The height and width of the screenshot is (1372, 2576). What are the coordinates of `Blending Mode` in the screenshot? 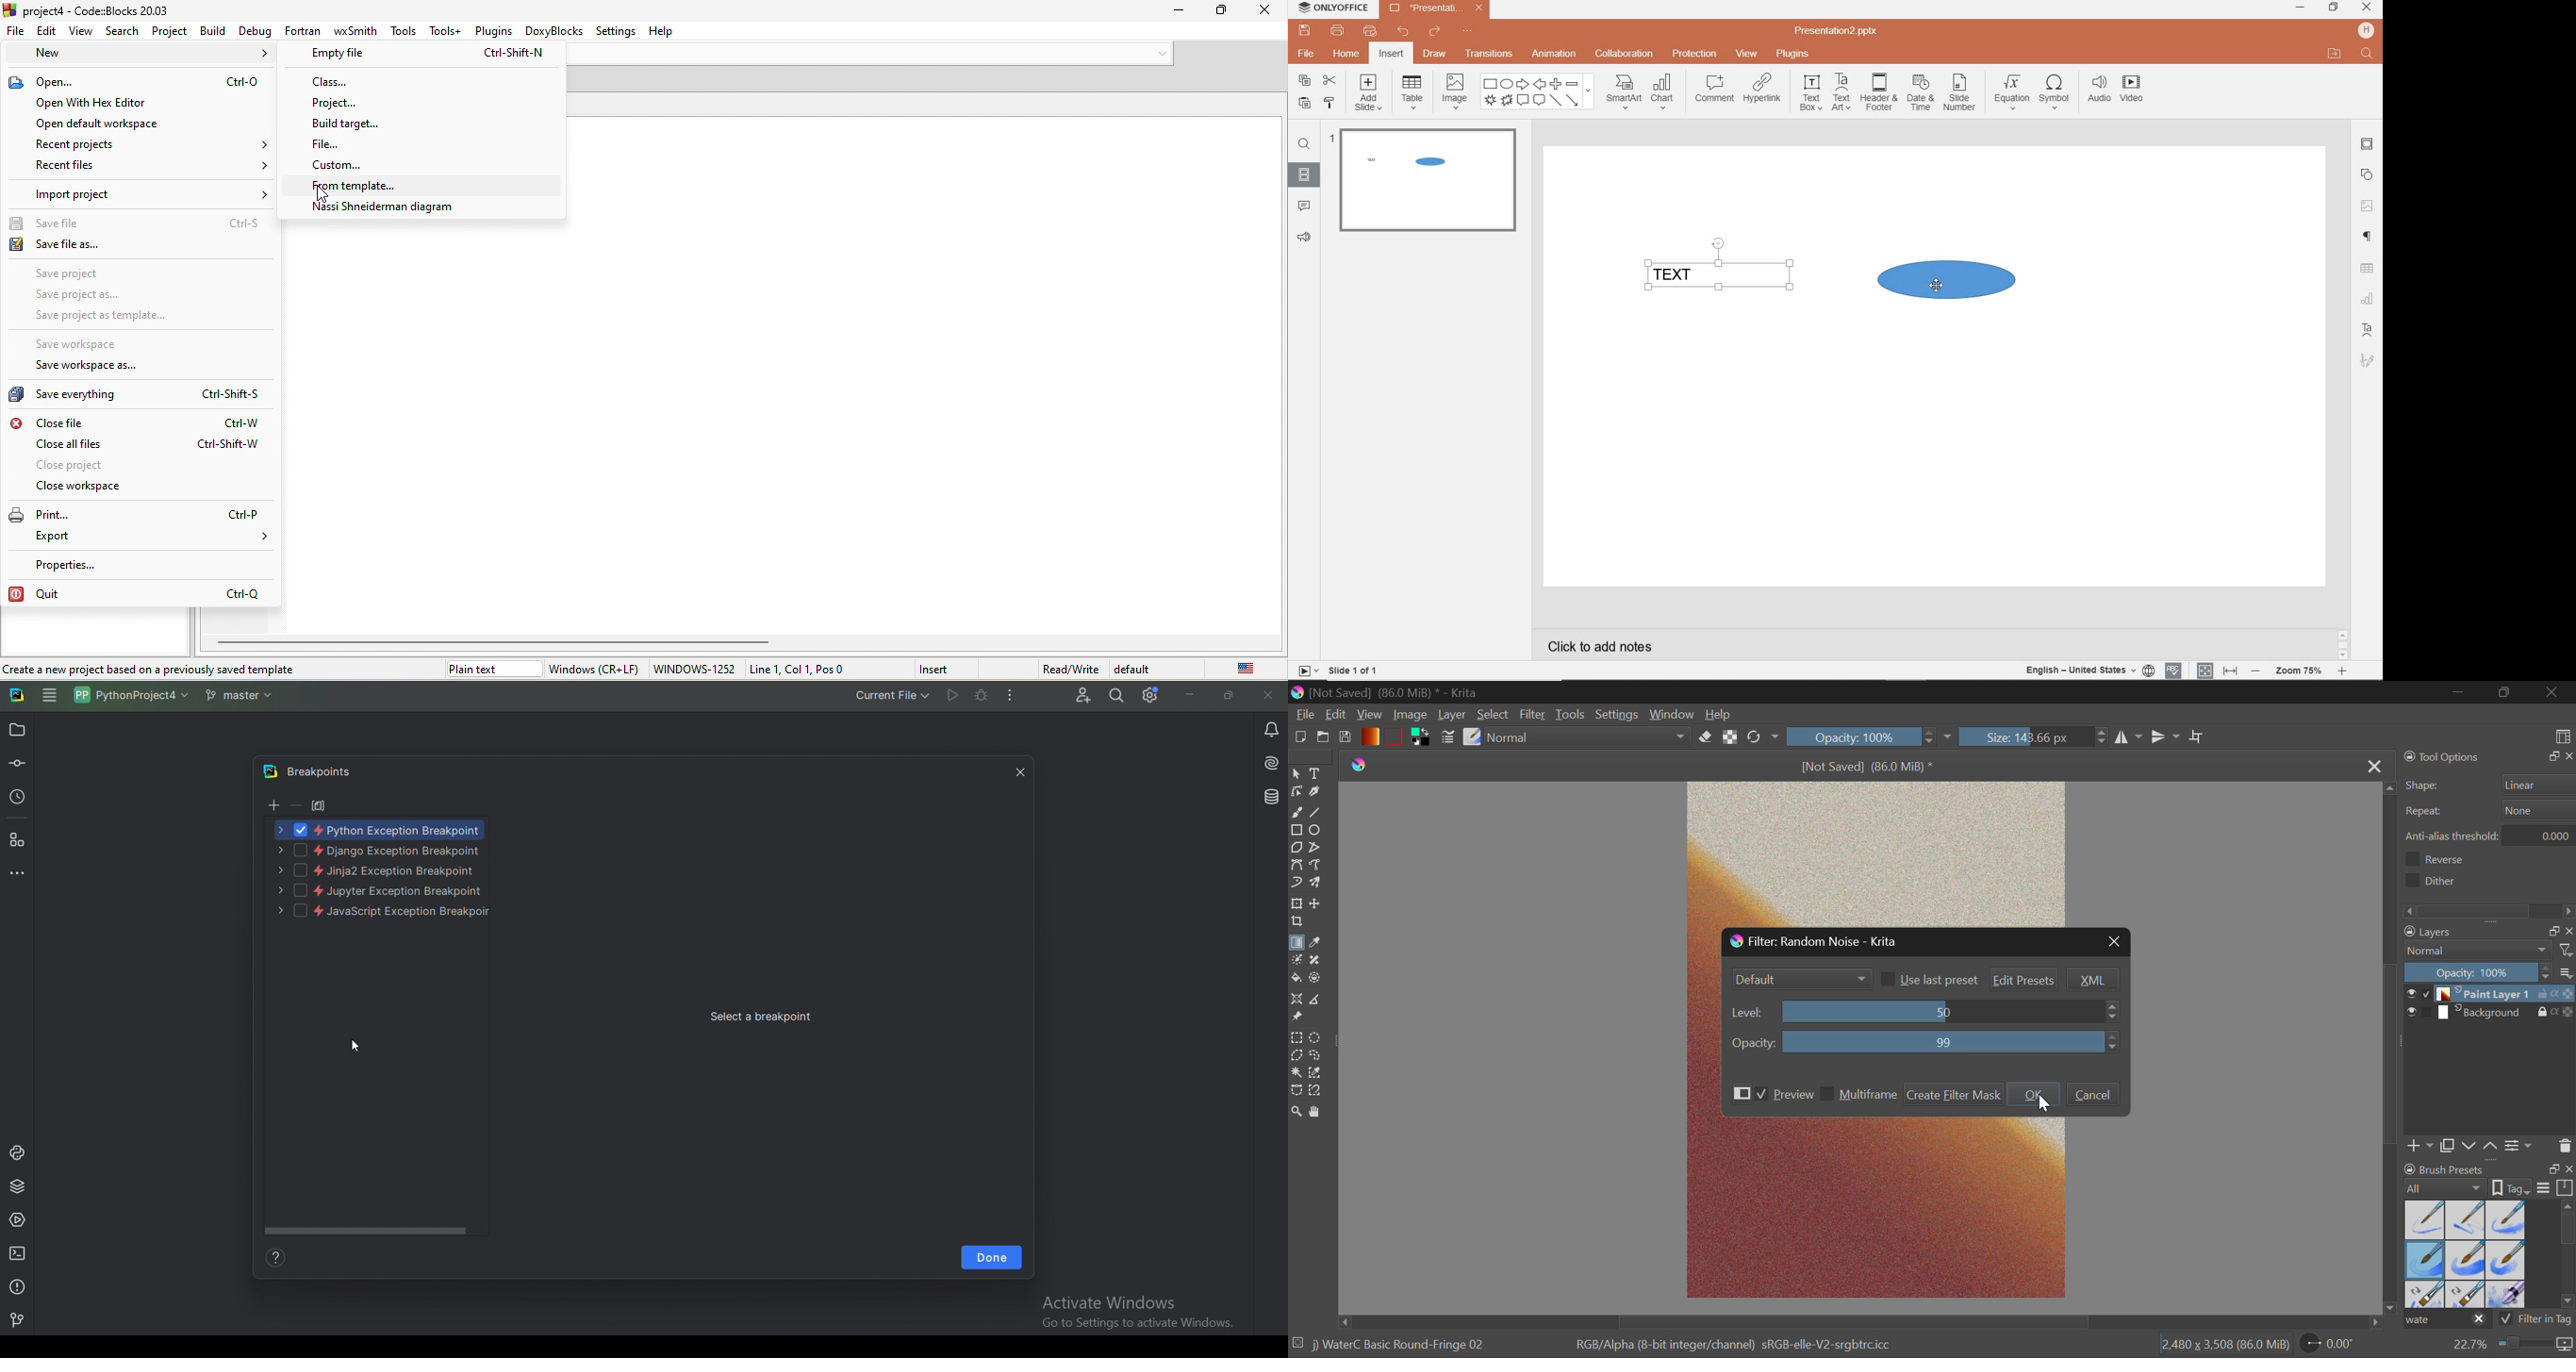 It's located at (1590, 737).